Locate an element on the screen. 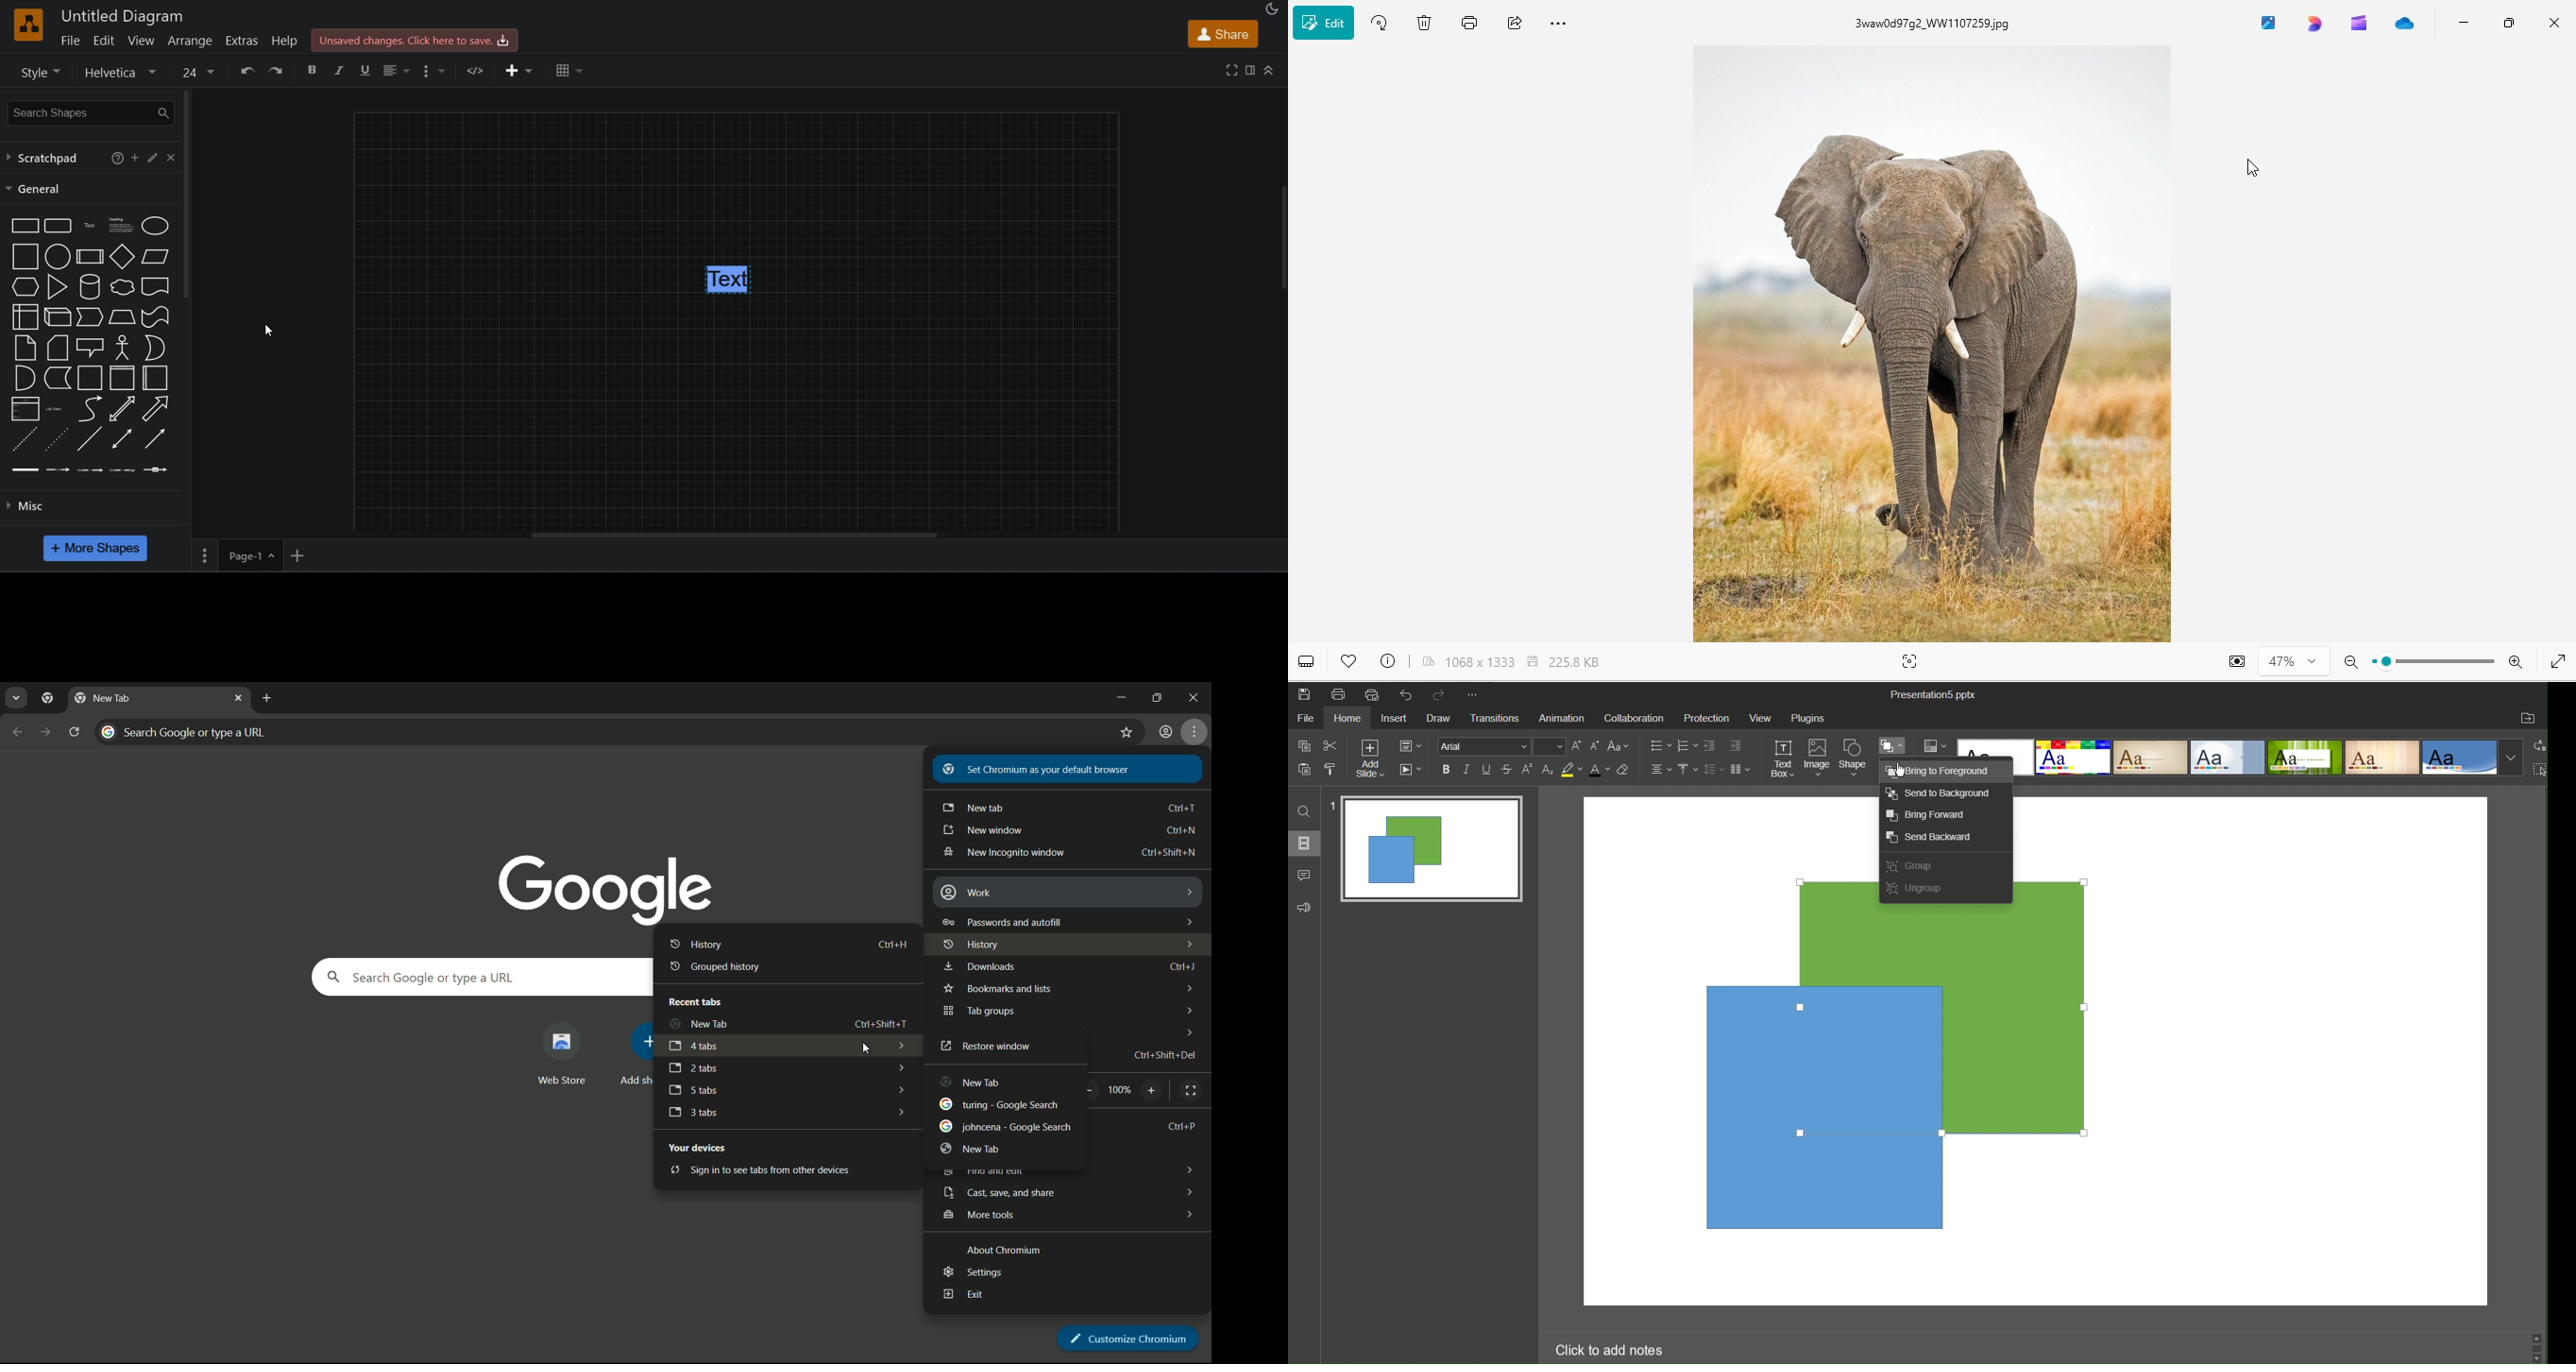  Square is located at coordinates (25, 256).